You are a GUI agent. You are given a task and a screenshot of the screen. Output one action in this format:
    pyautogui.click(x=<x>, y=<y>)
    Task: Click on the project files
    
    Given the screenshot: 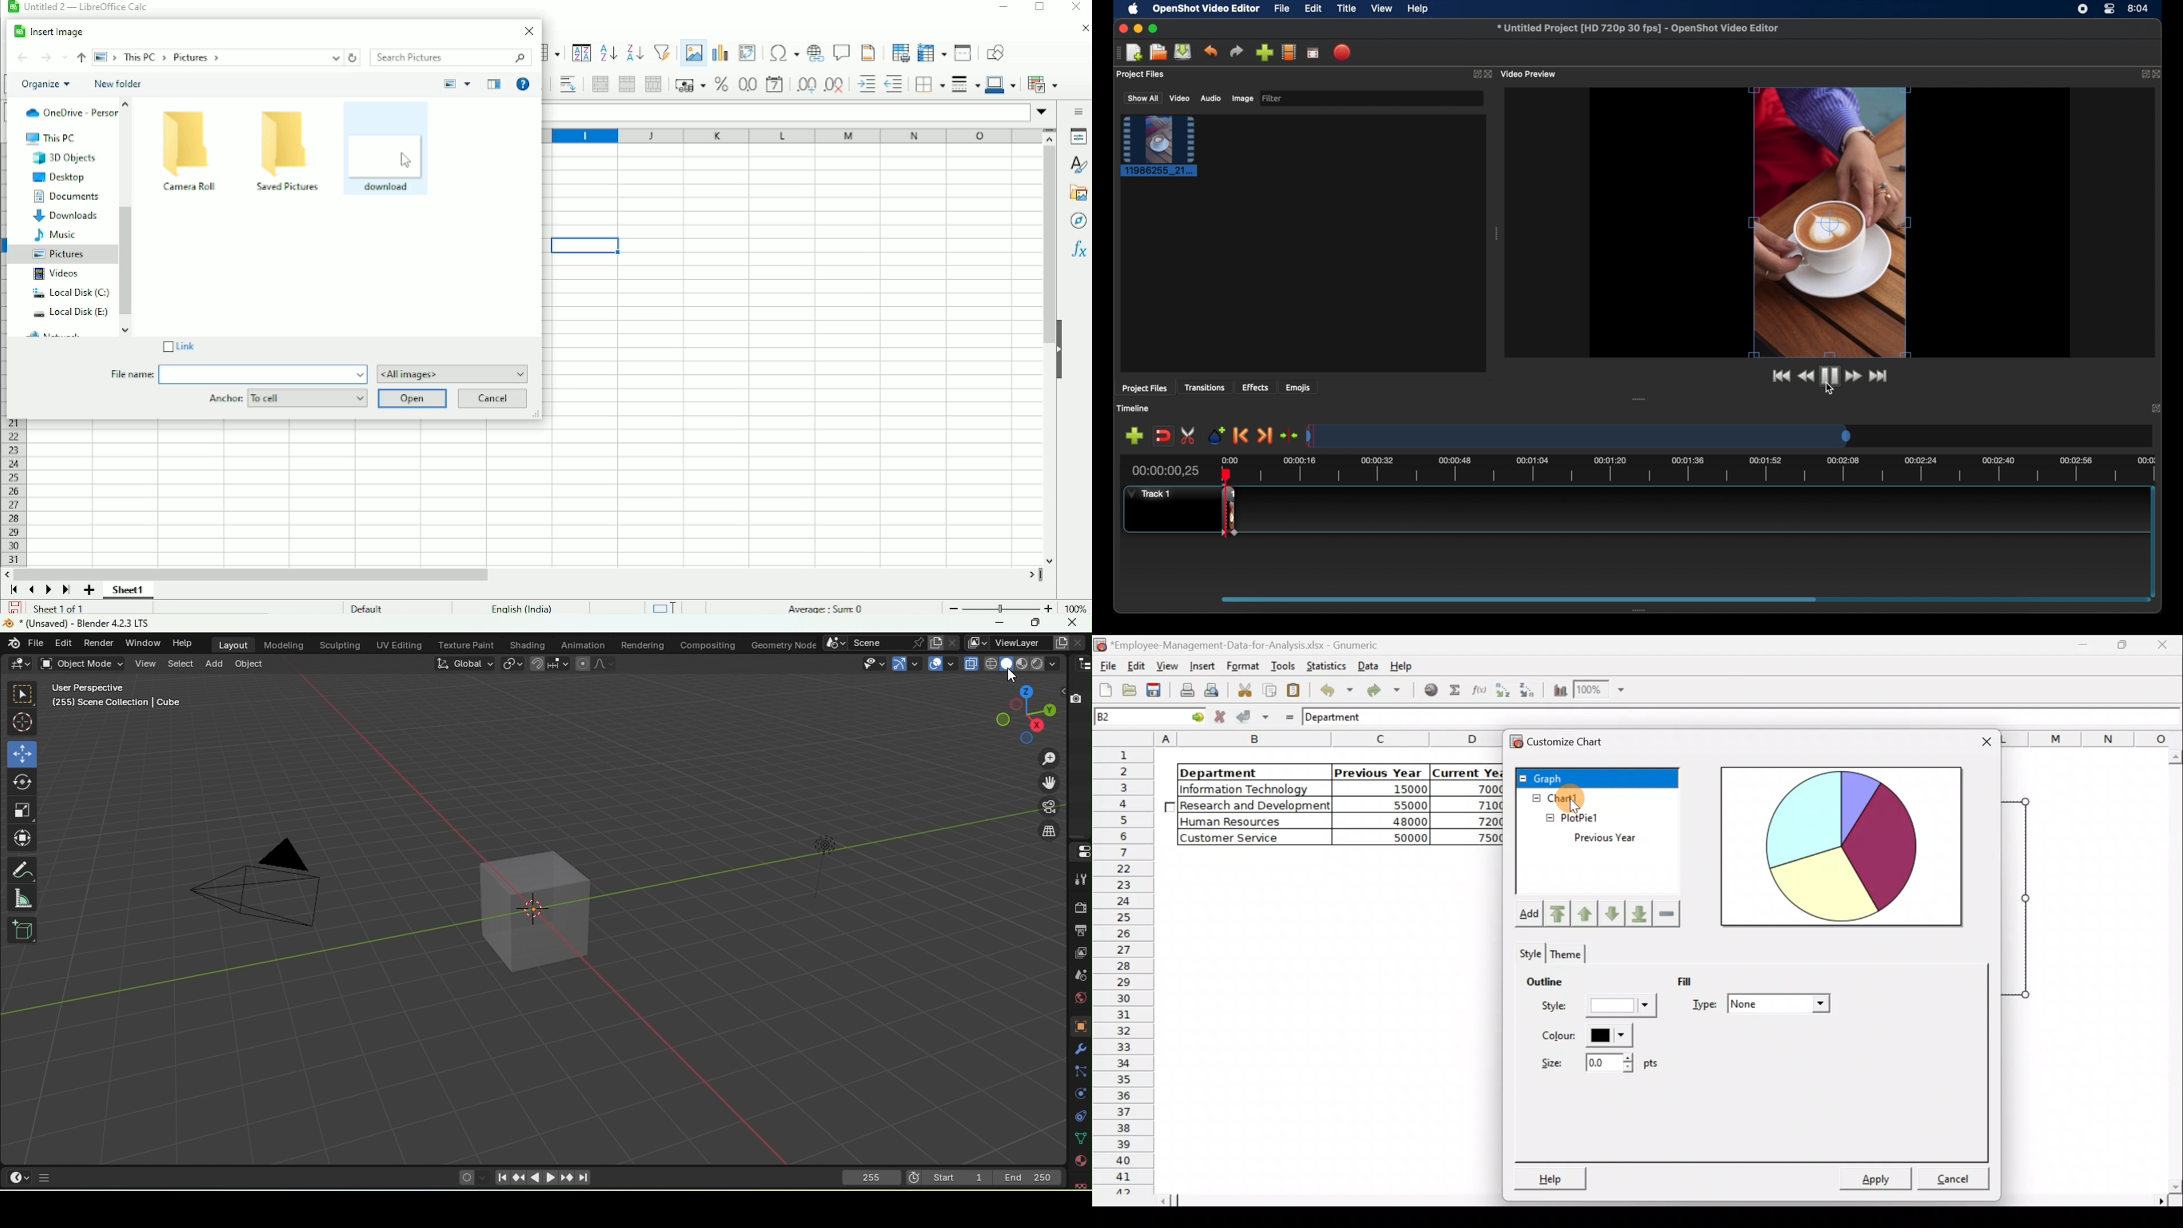 What is the action you would take?
    pyautogui.click(x=1145, y=389)
    